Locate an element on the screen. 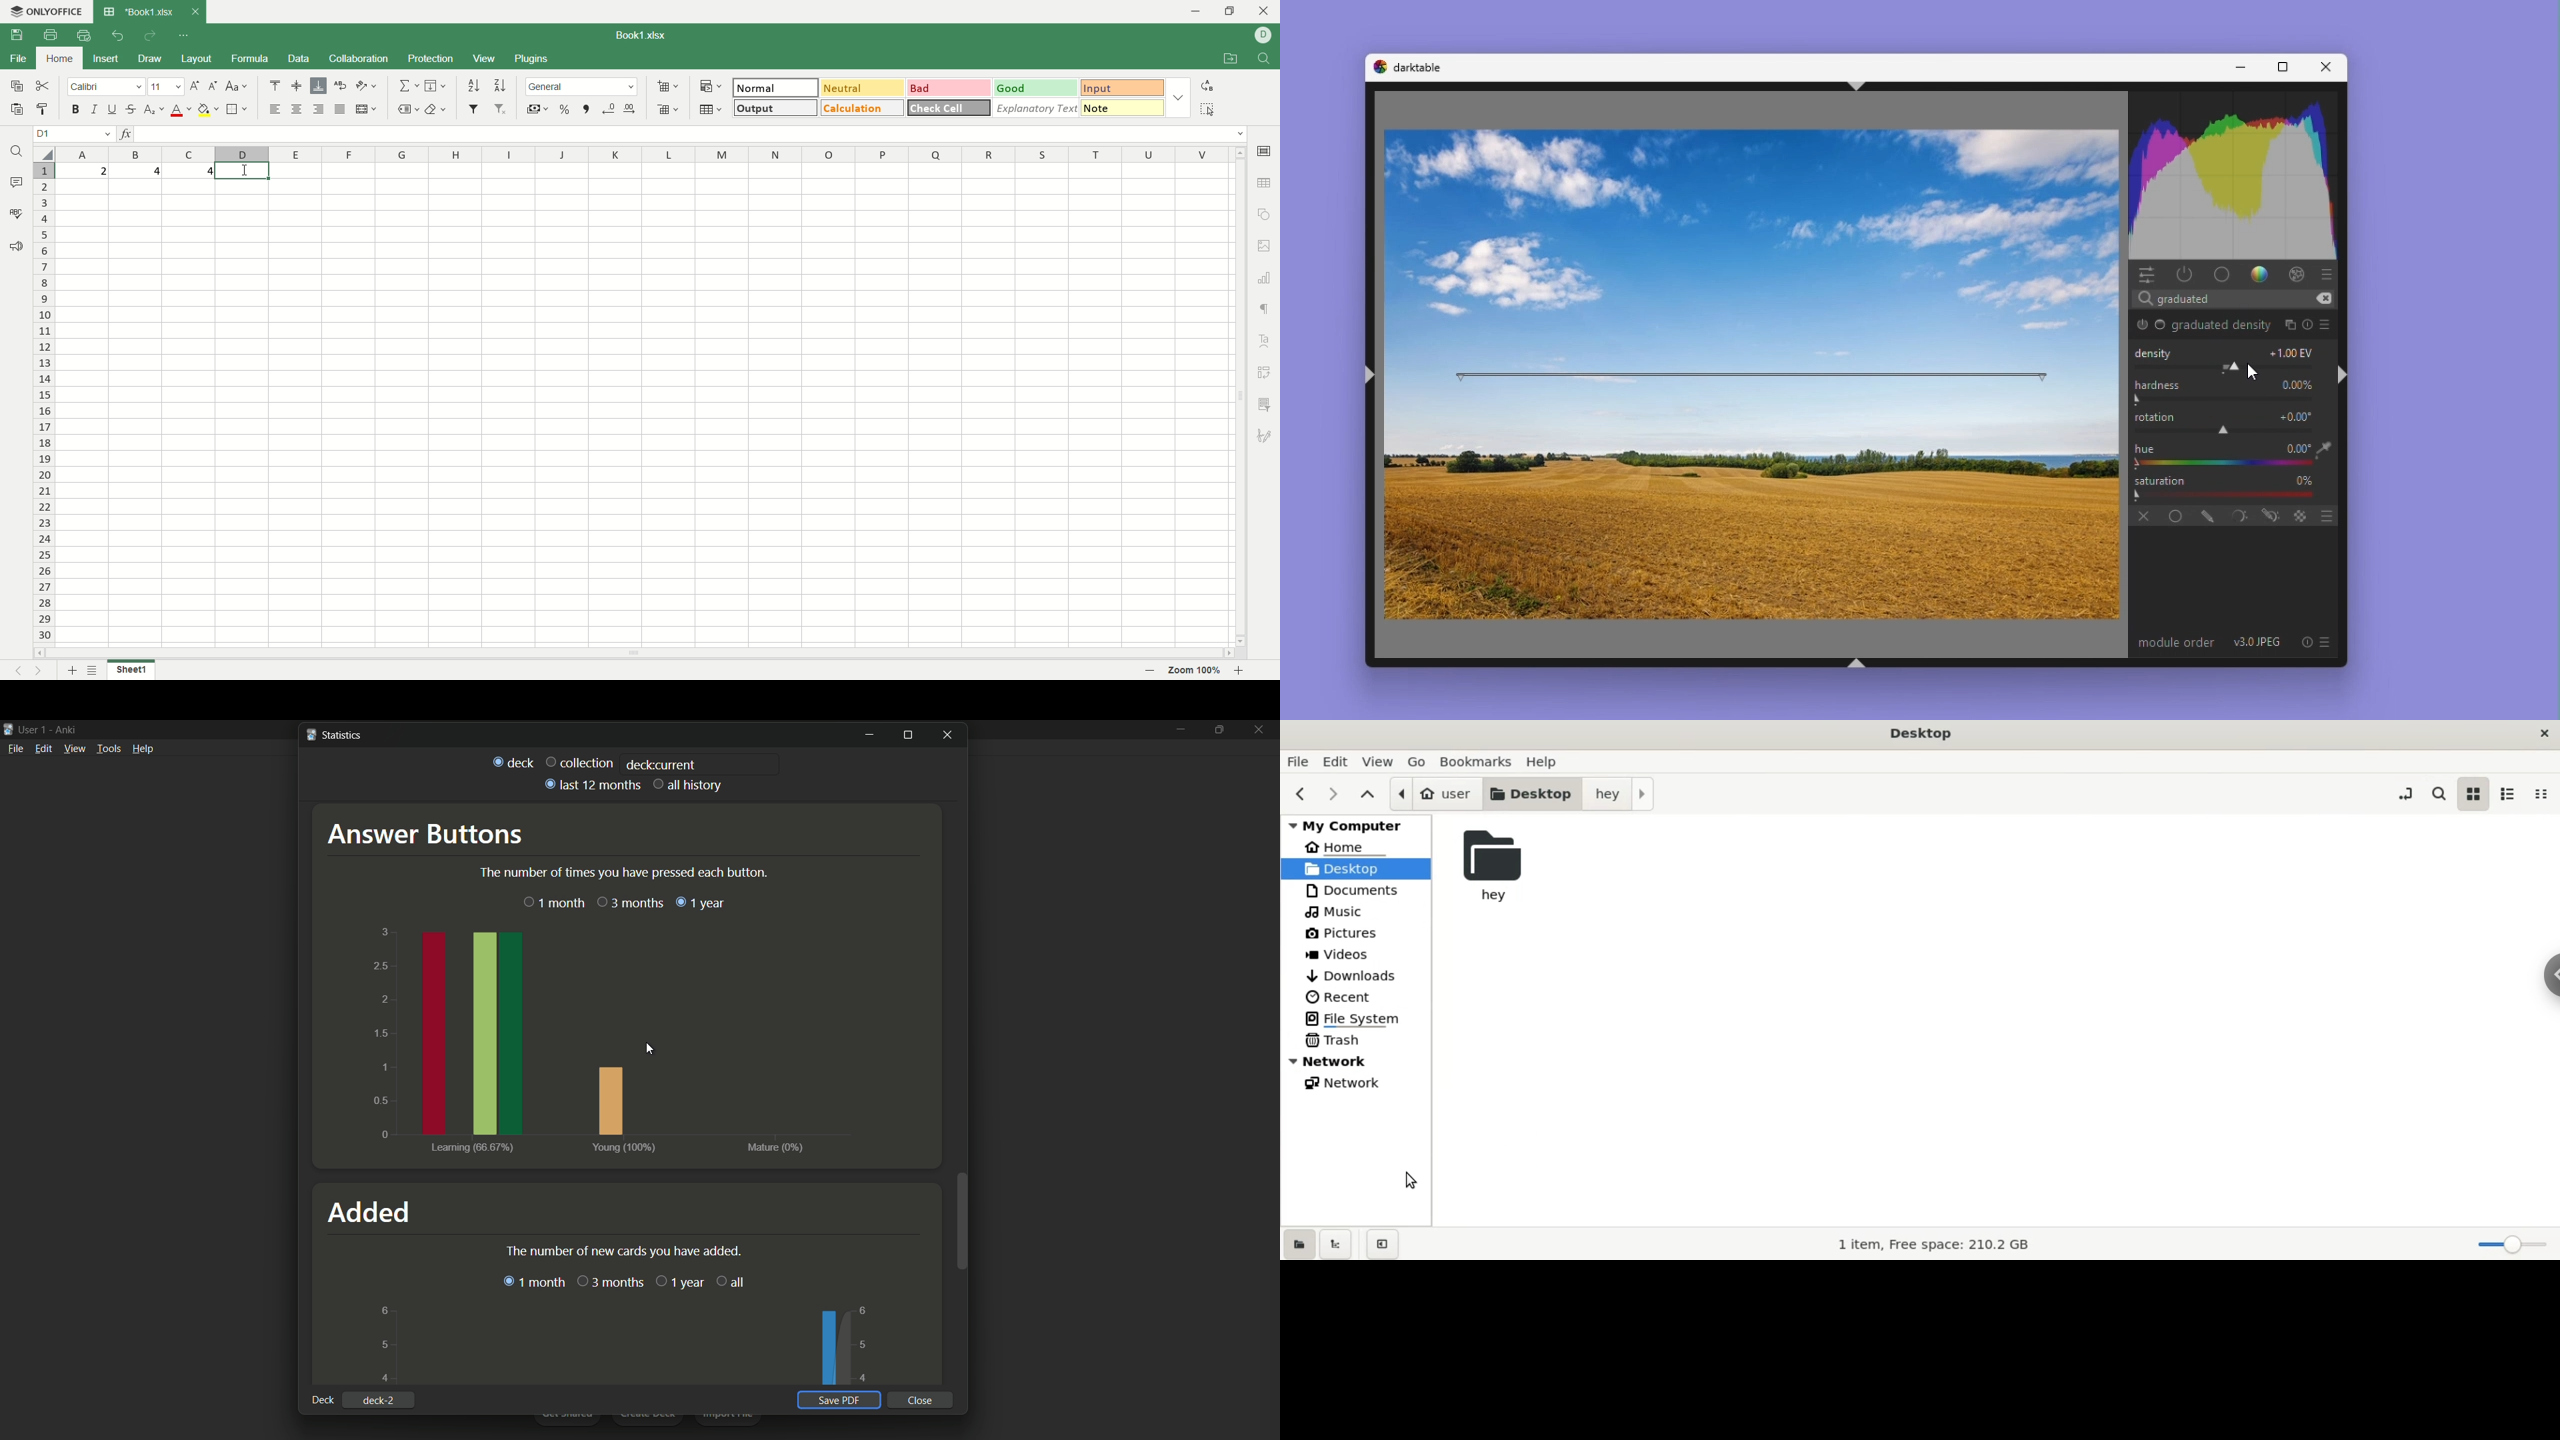 The image size is (2576, 1456). previous is located at coordinates (1299, 795).